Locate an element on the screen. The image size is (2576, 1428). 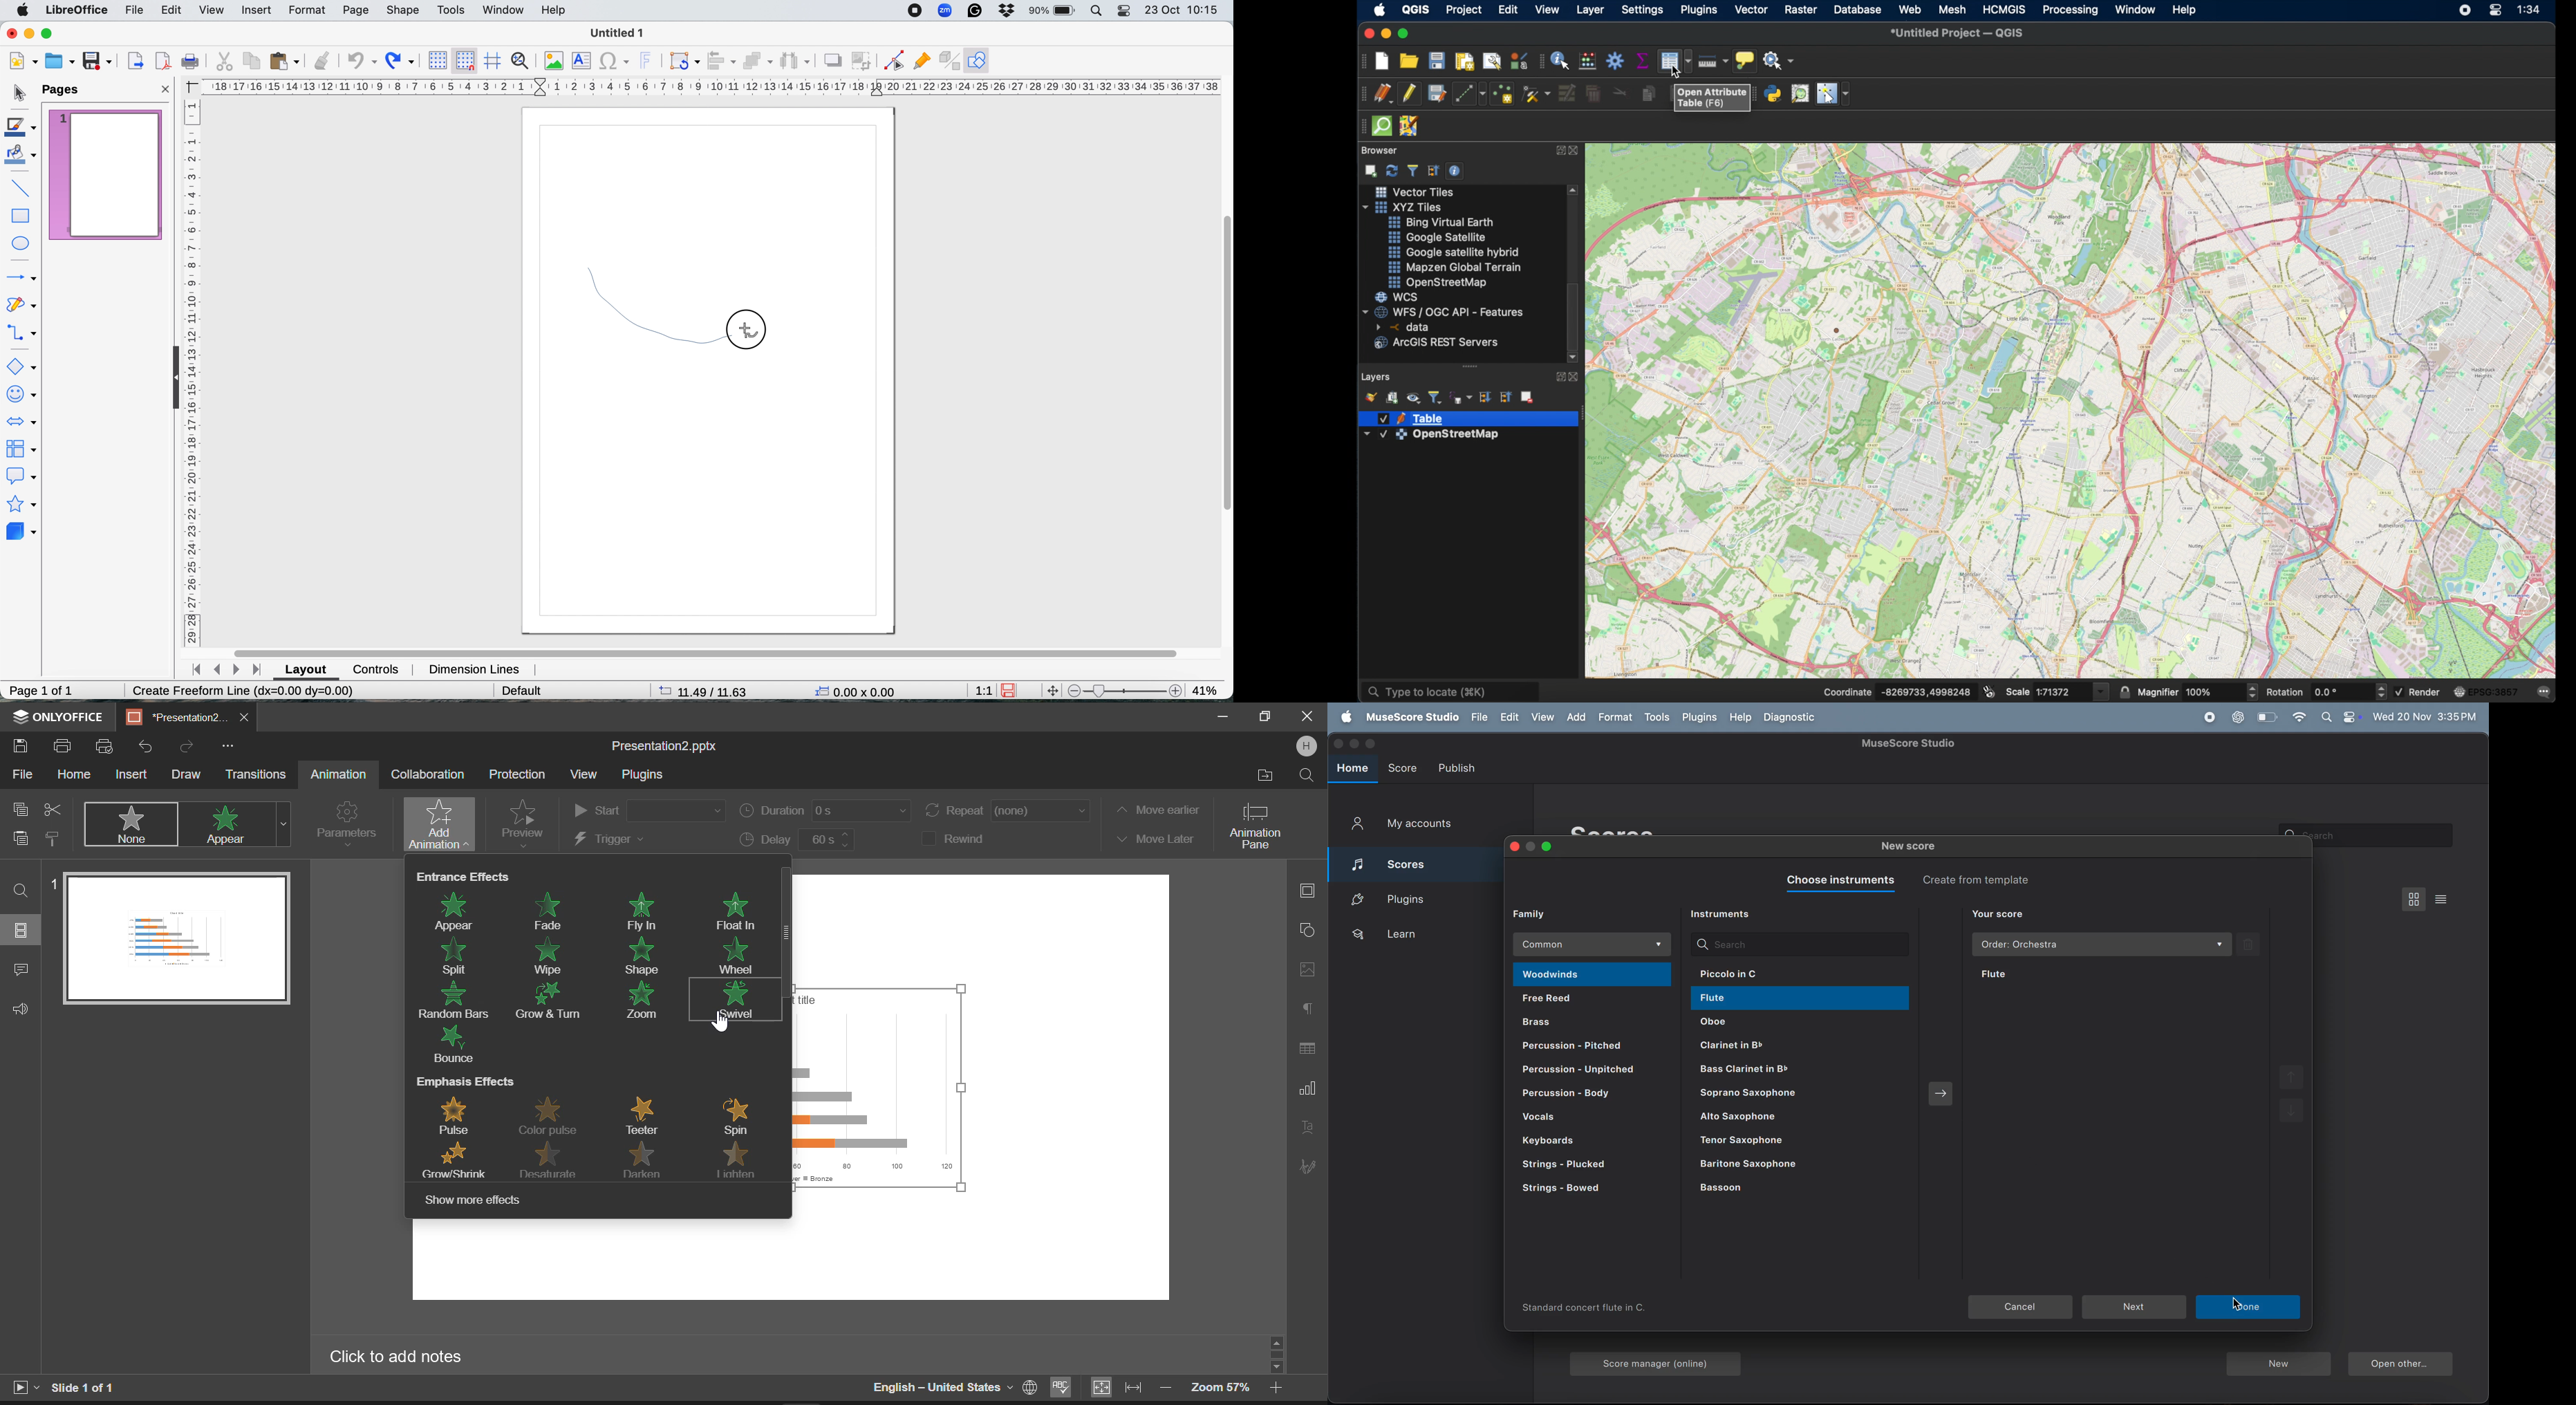
fill color is located at coordinates (22, 158).